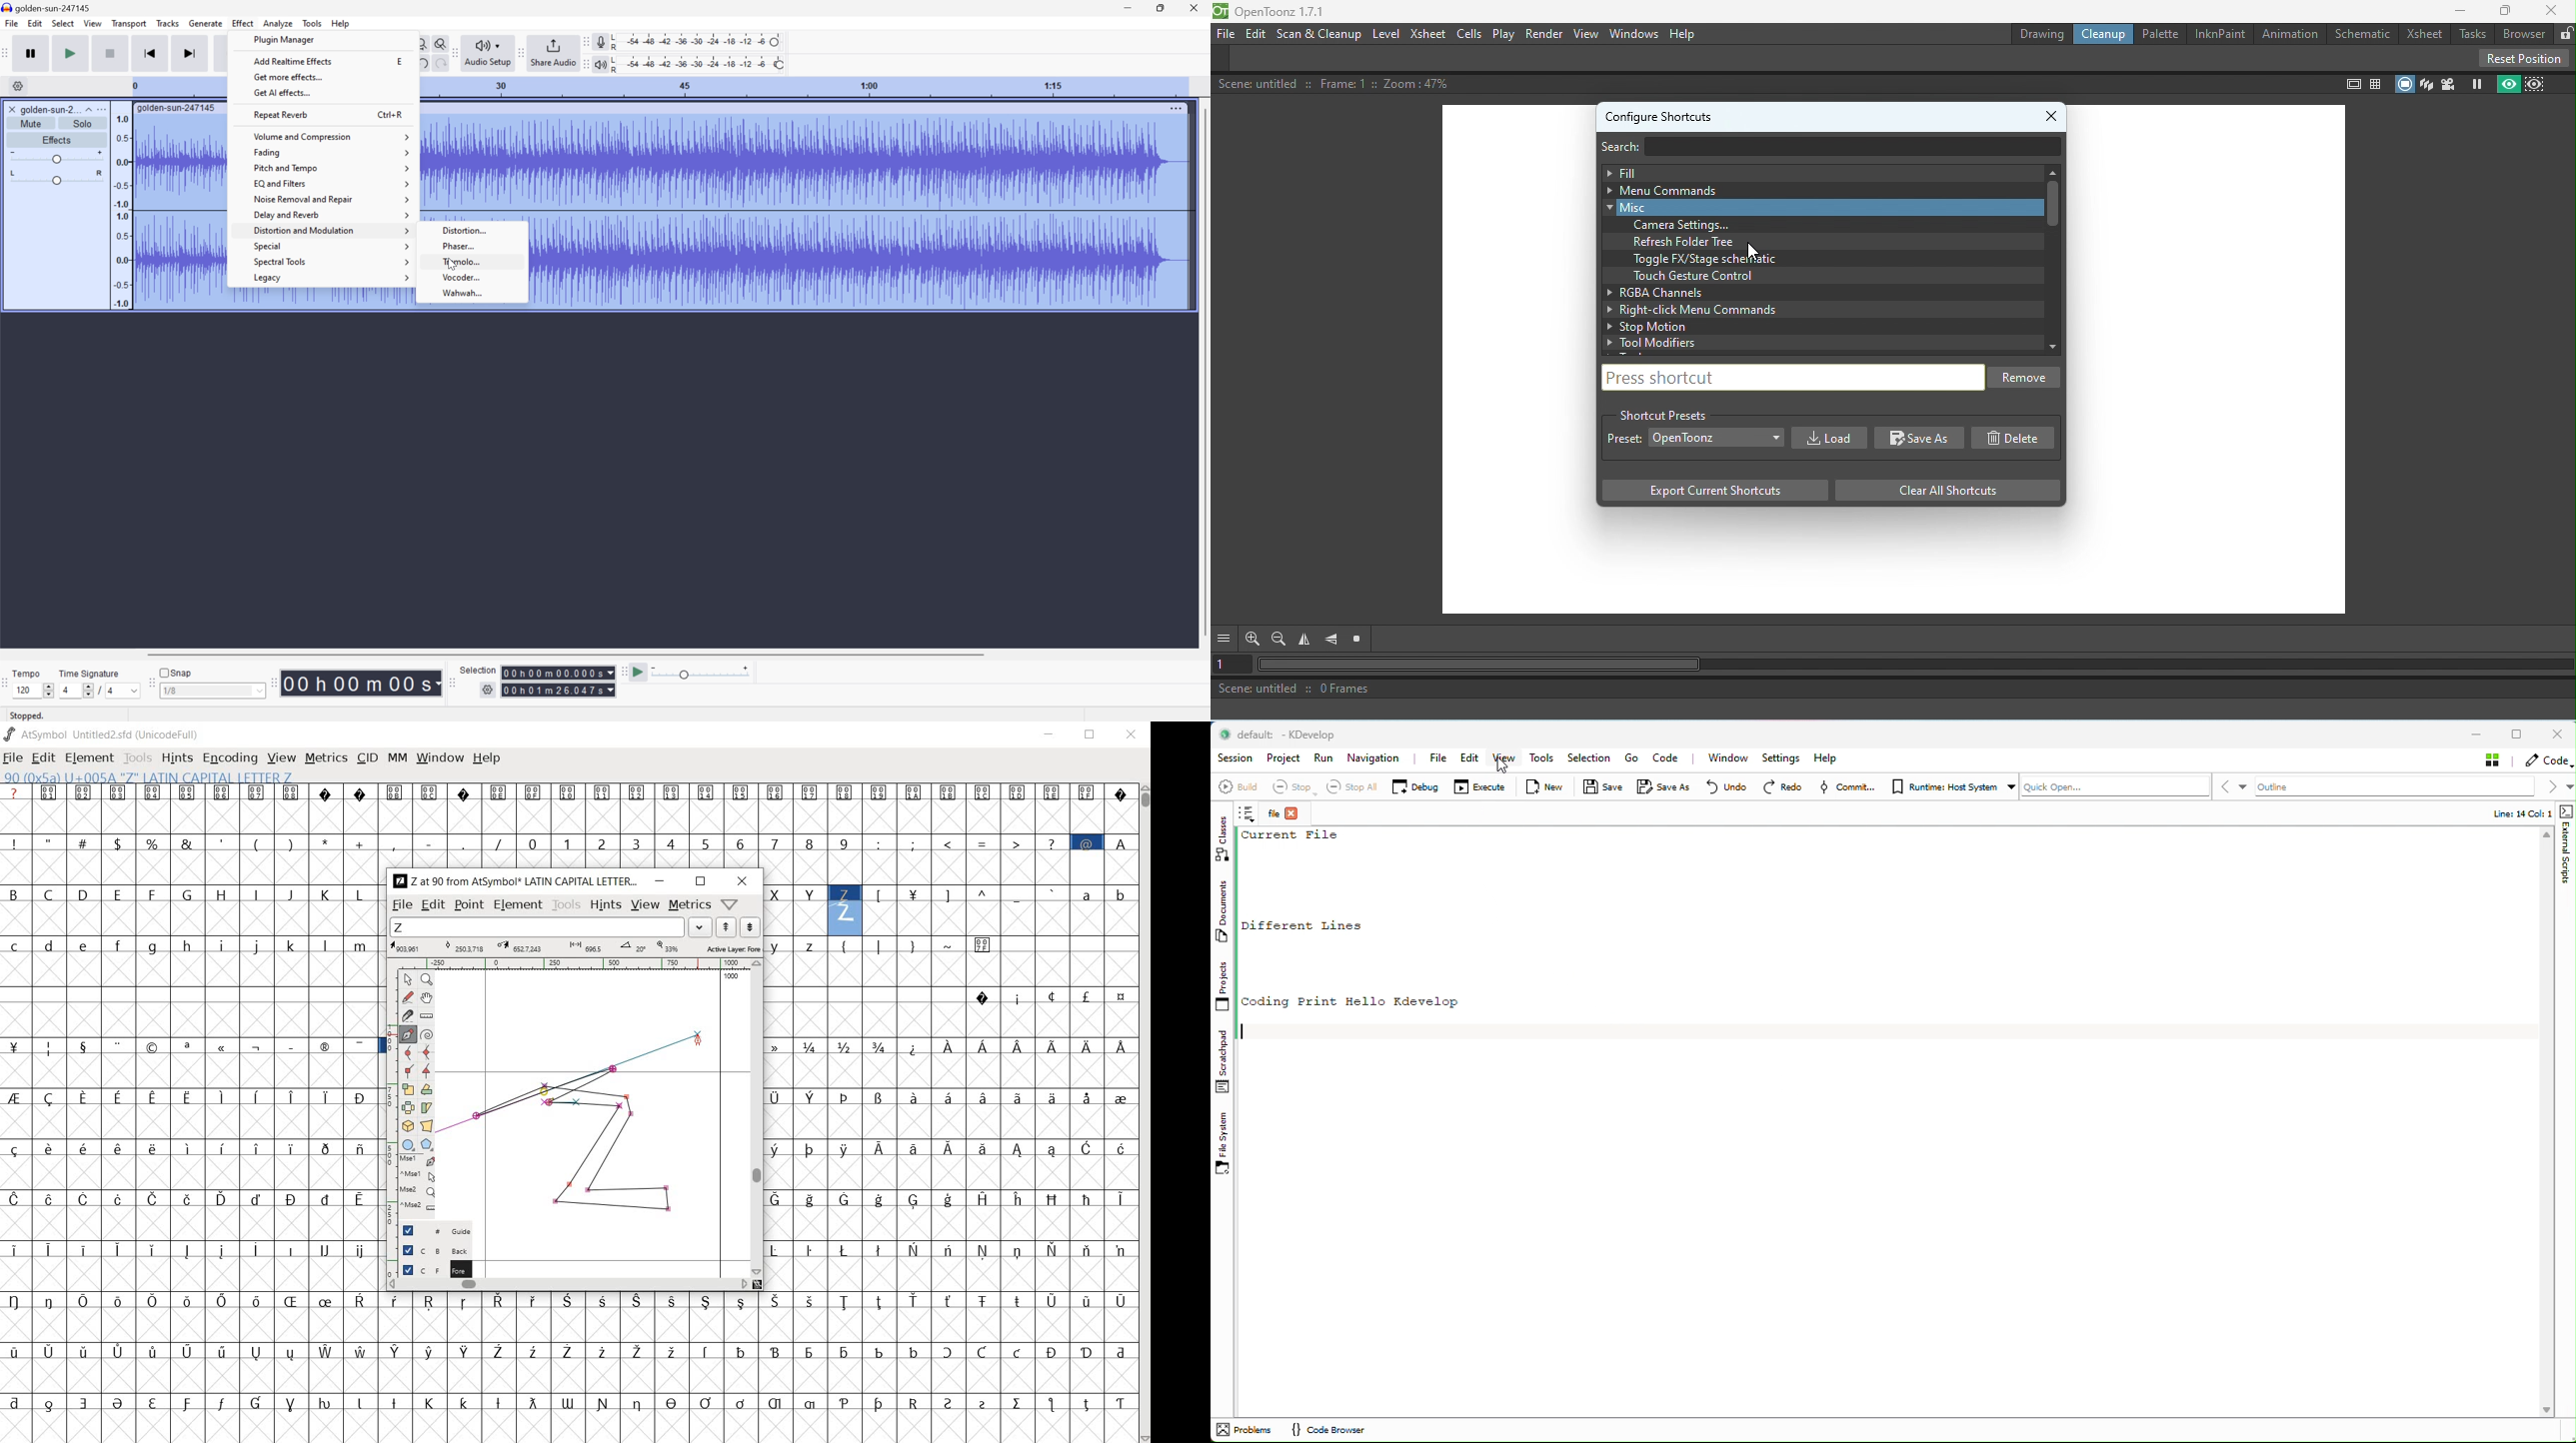  I want to click on Select, so click(63, 22).